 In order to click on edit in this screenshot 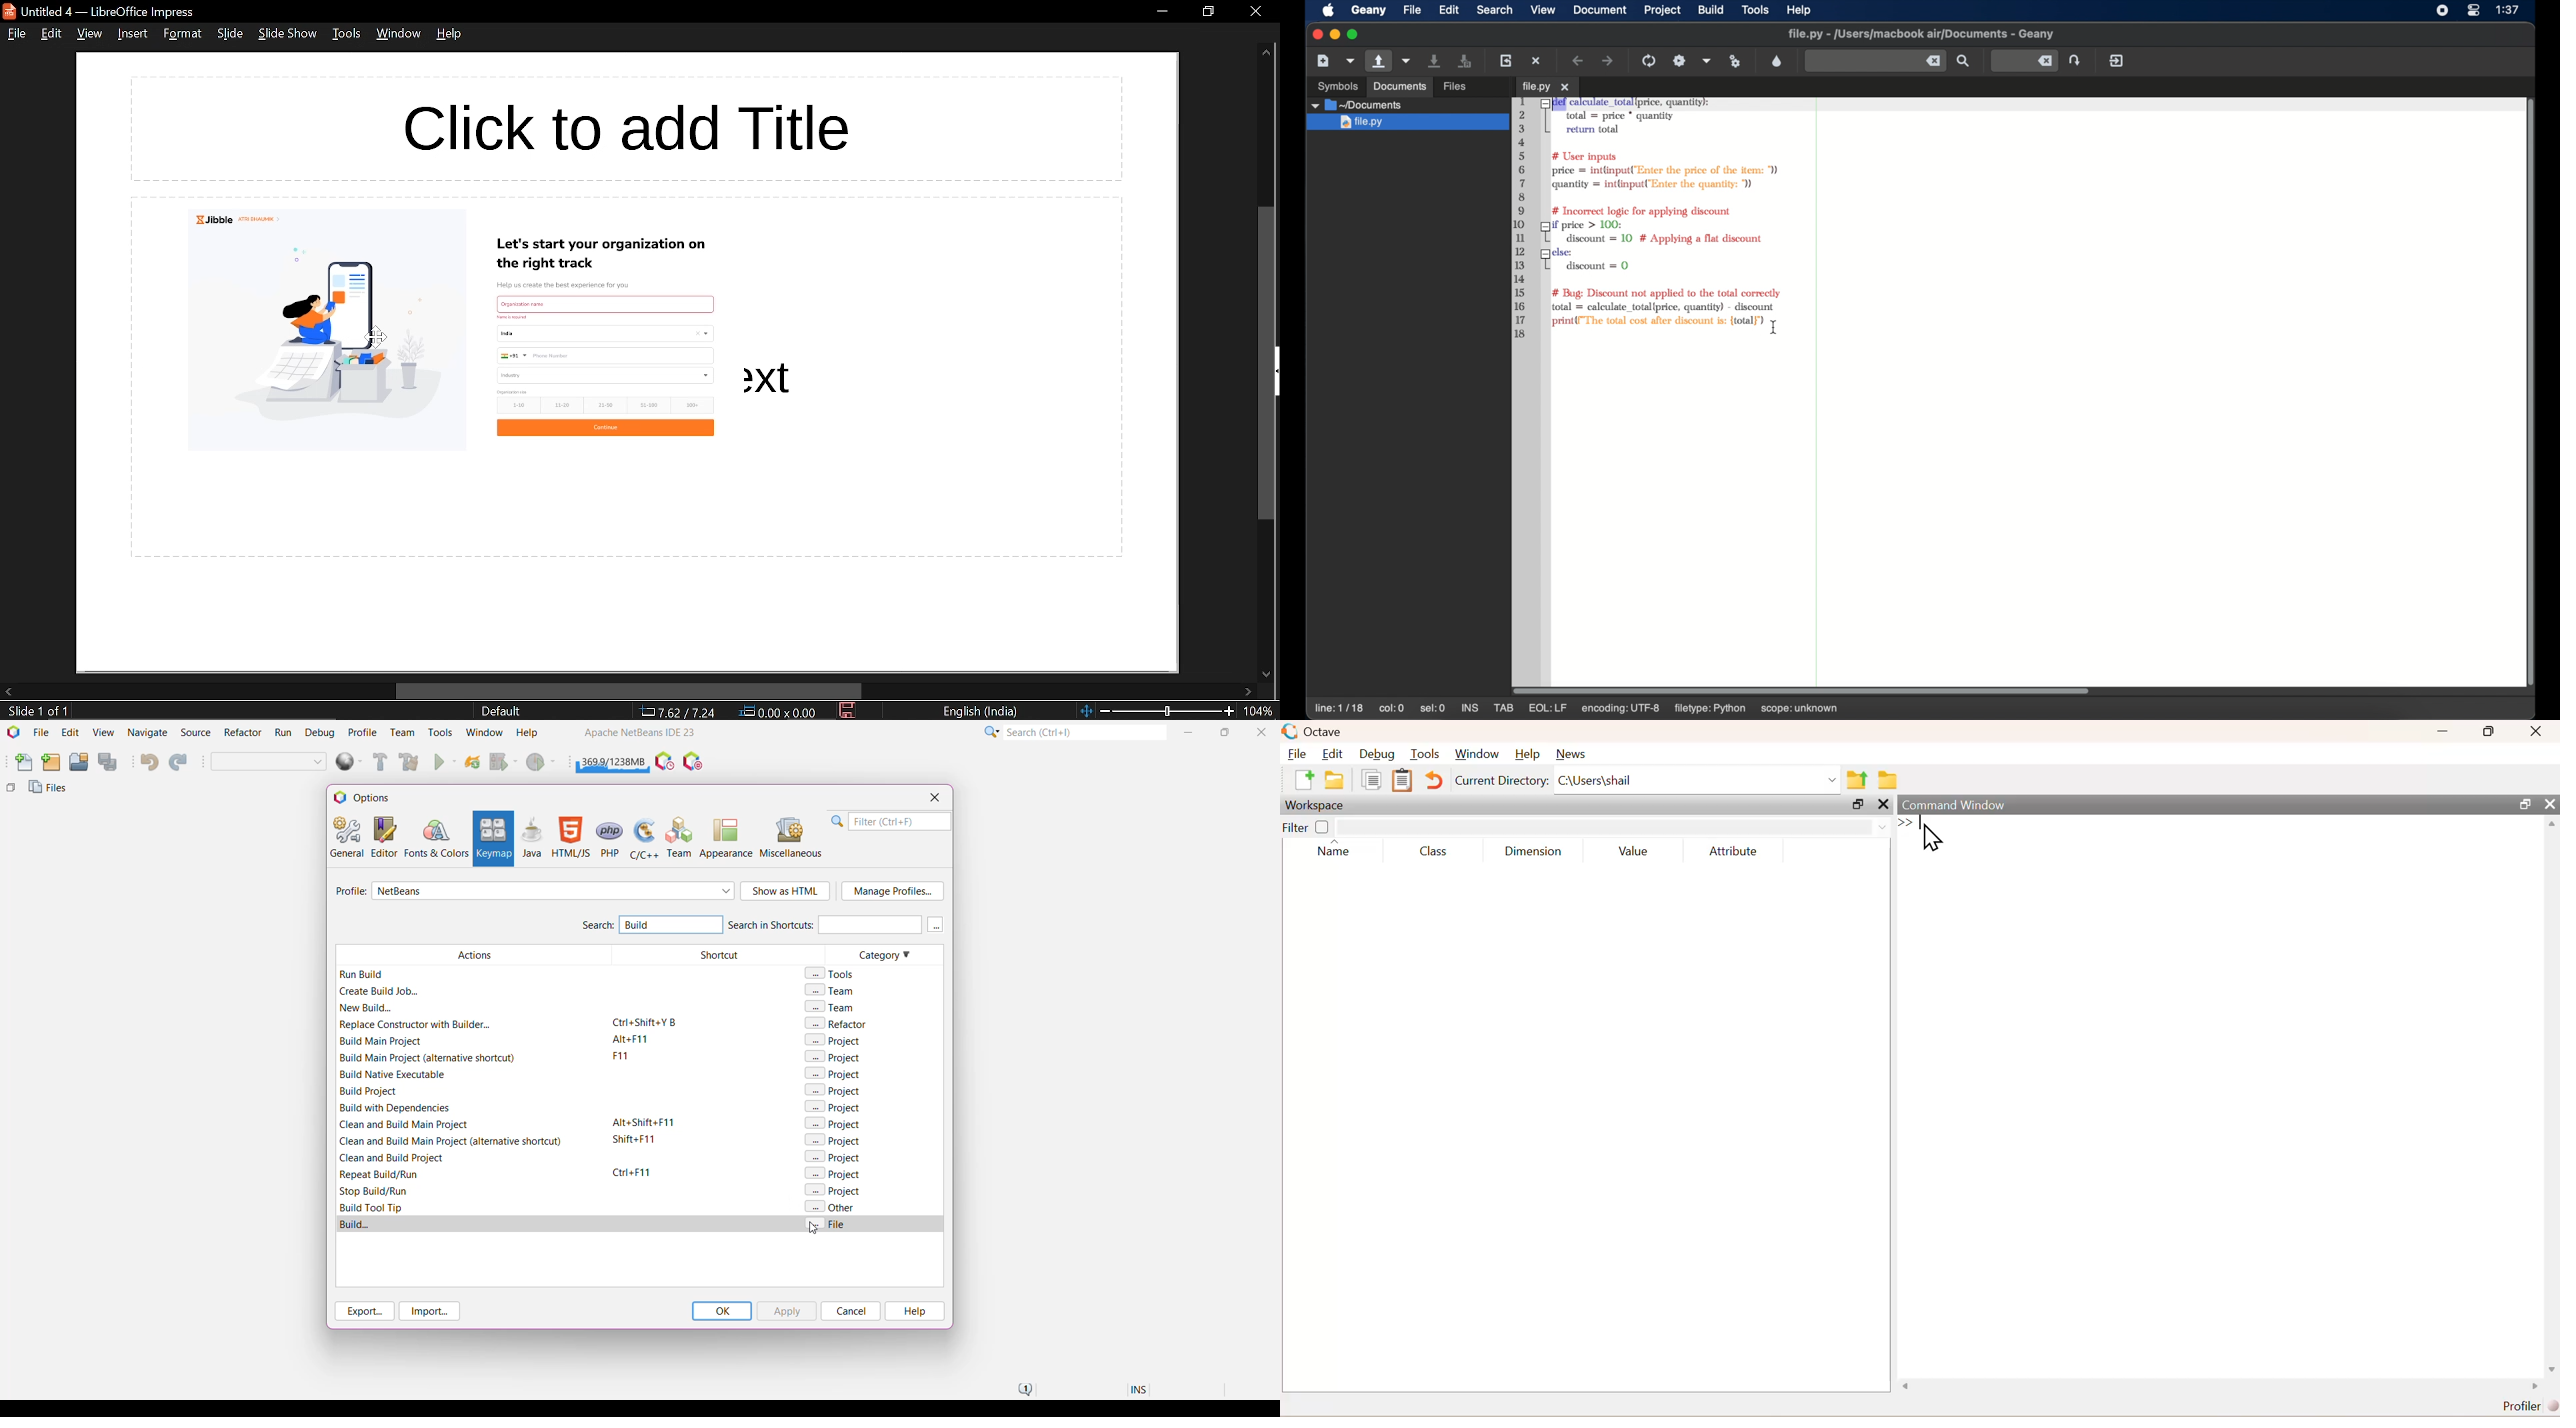, I will do `click(53, 33)`.